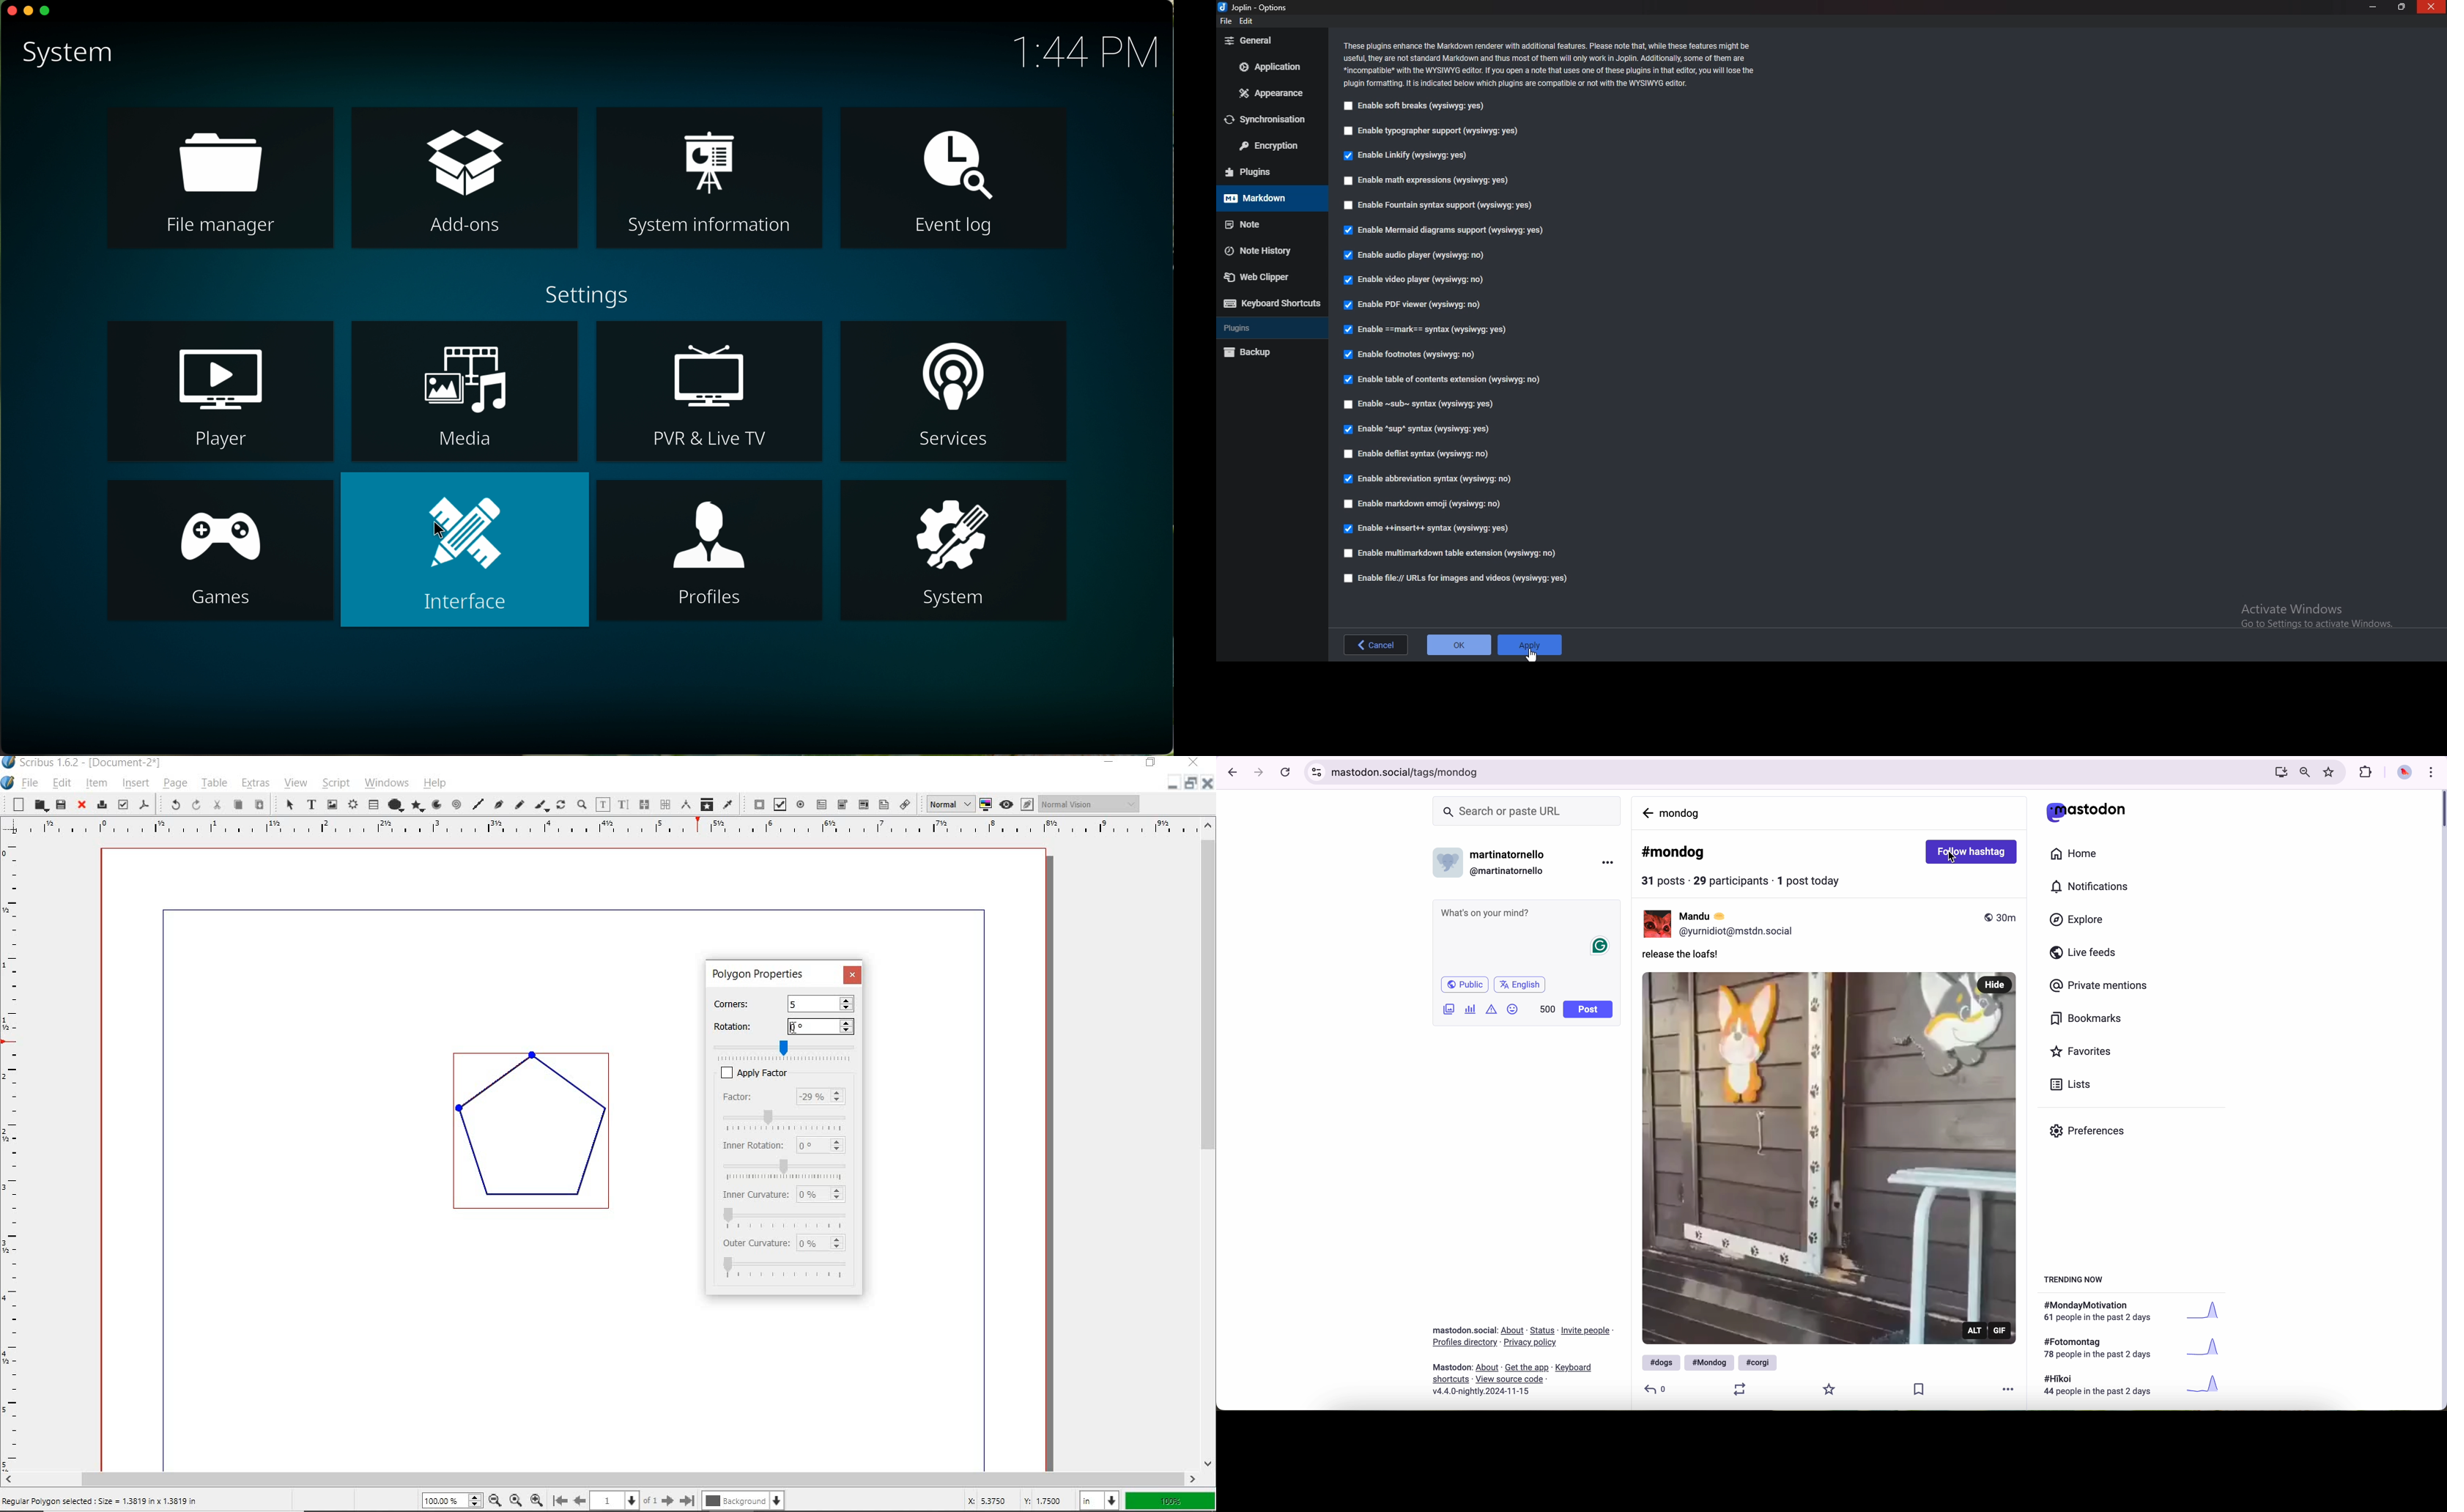  Describe the element at coordinates (27, 13) in the screenshot. I see `minimize` at that location.